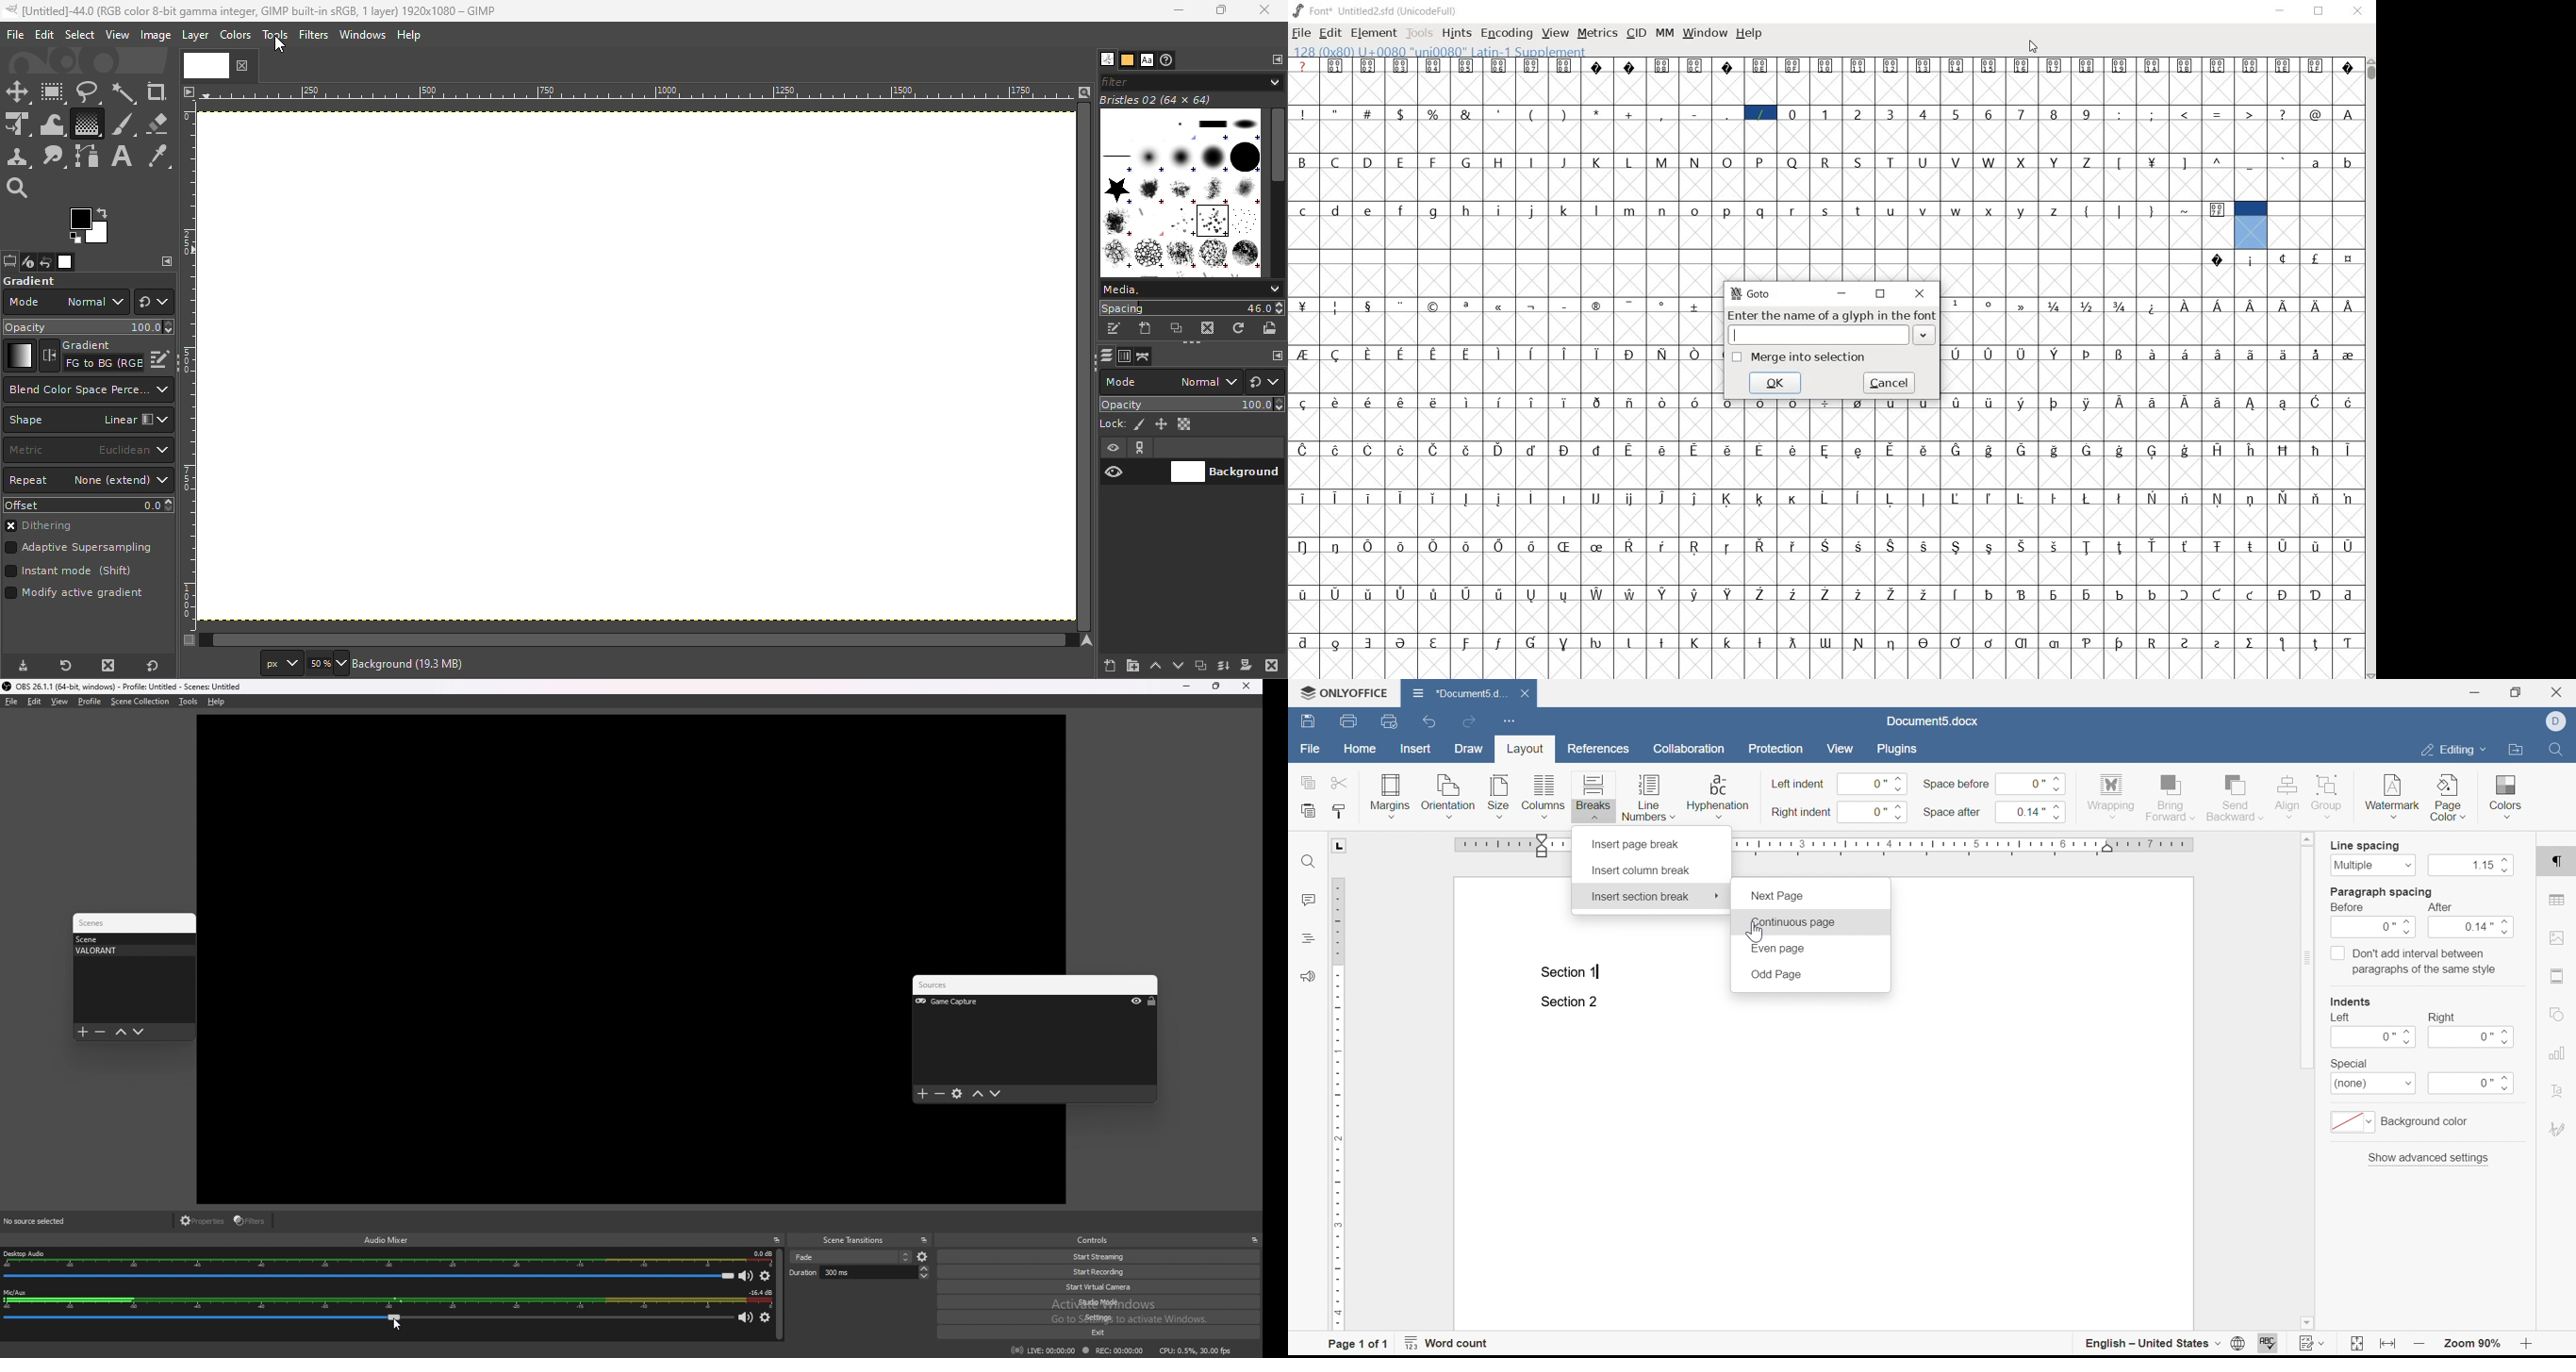  Describe the element at coordinates (188, 701) in the screenshot. I see `tools` at that location.